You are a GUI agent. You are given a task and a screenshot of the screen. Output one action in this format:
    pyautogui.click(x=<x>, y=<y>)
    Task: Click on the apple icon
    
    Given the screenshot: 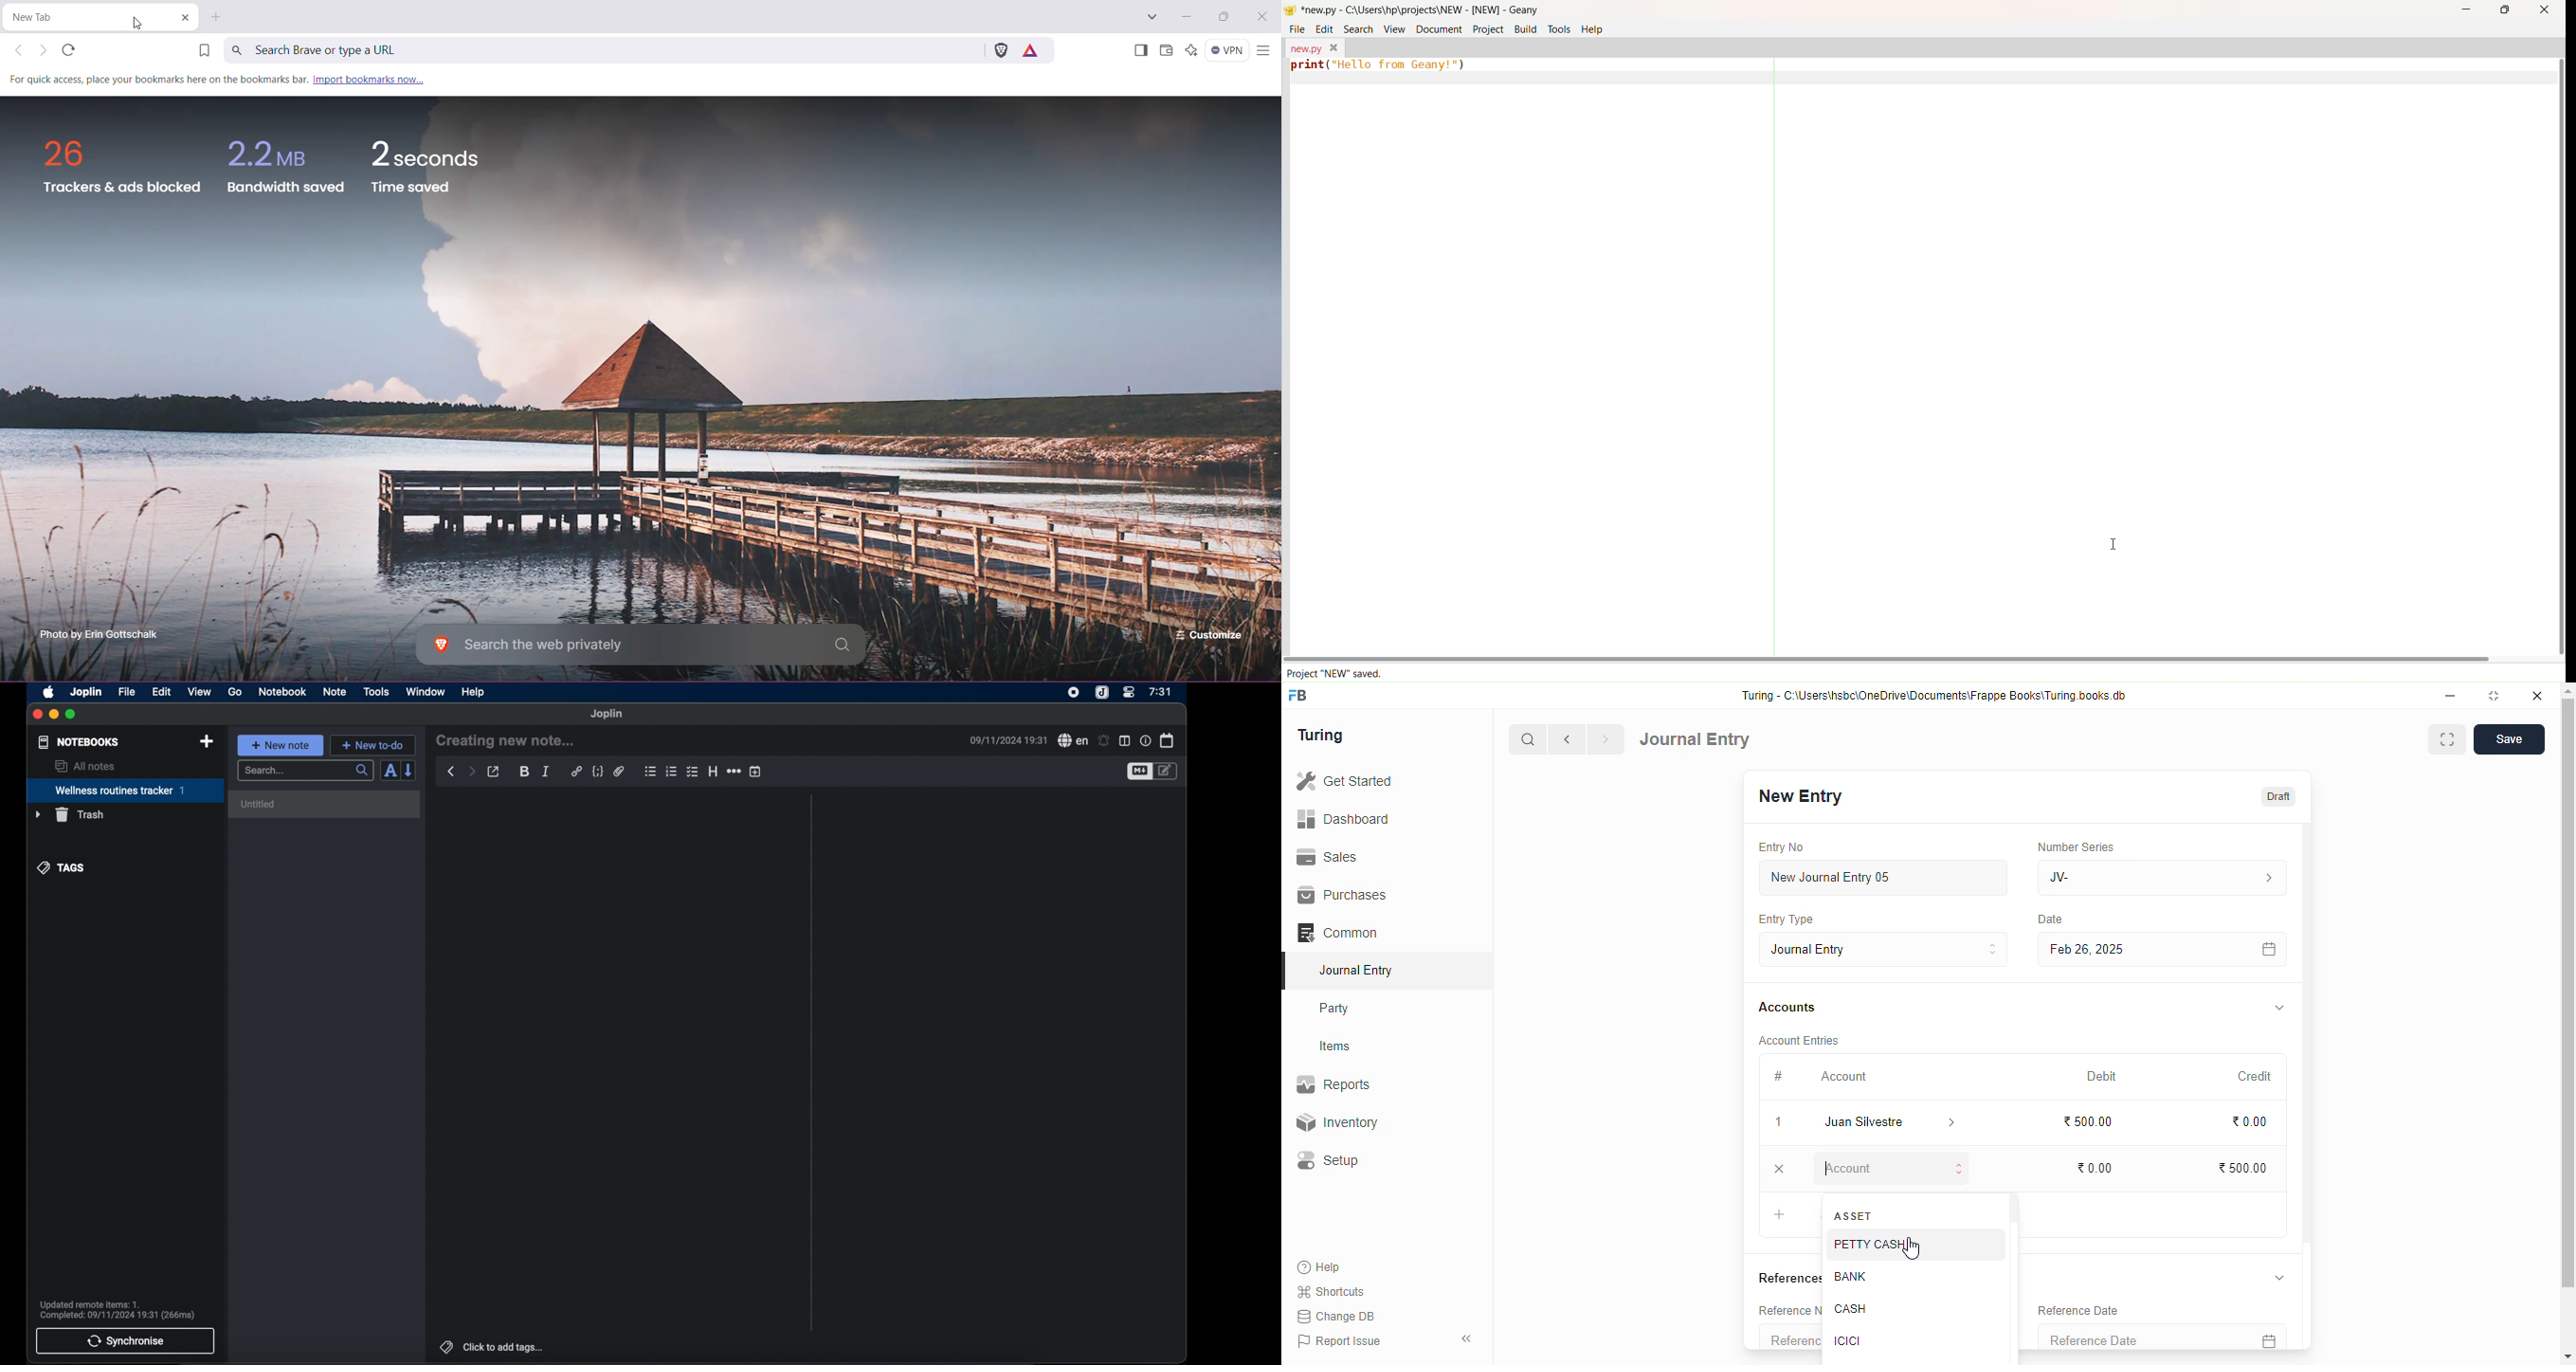 What is the action you would take?
    pyautogui.click(x=49, y=693)
    